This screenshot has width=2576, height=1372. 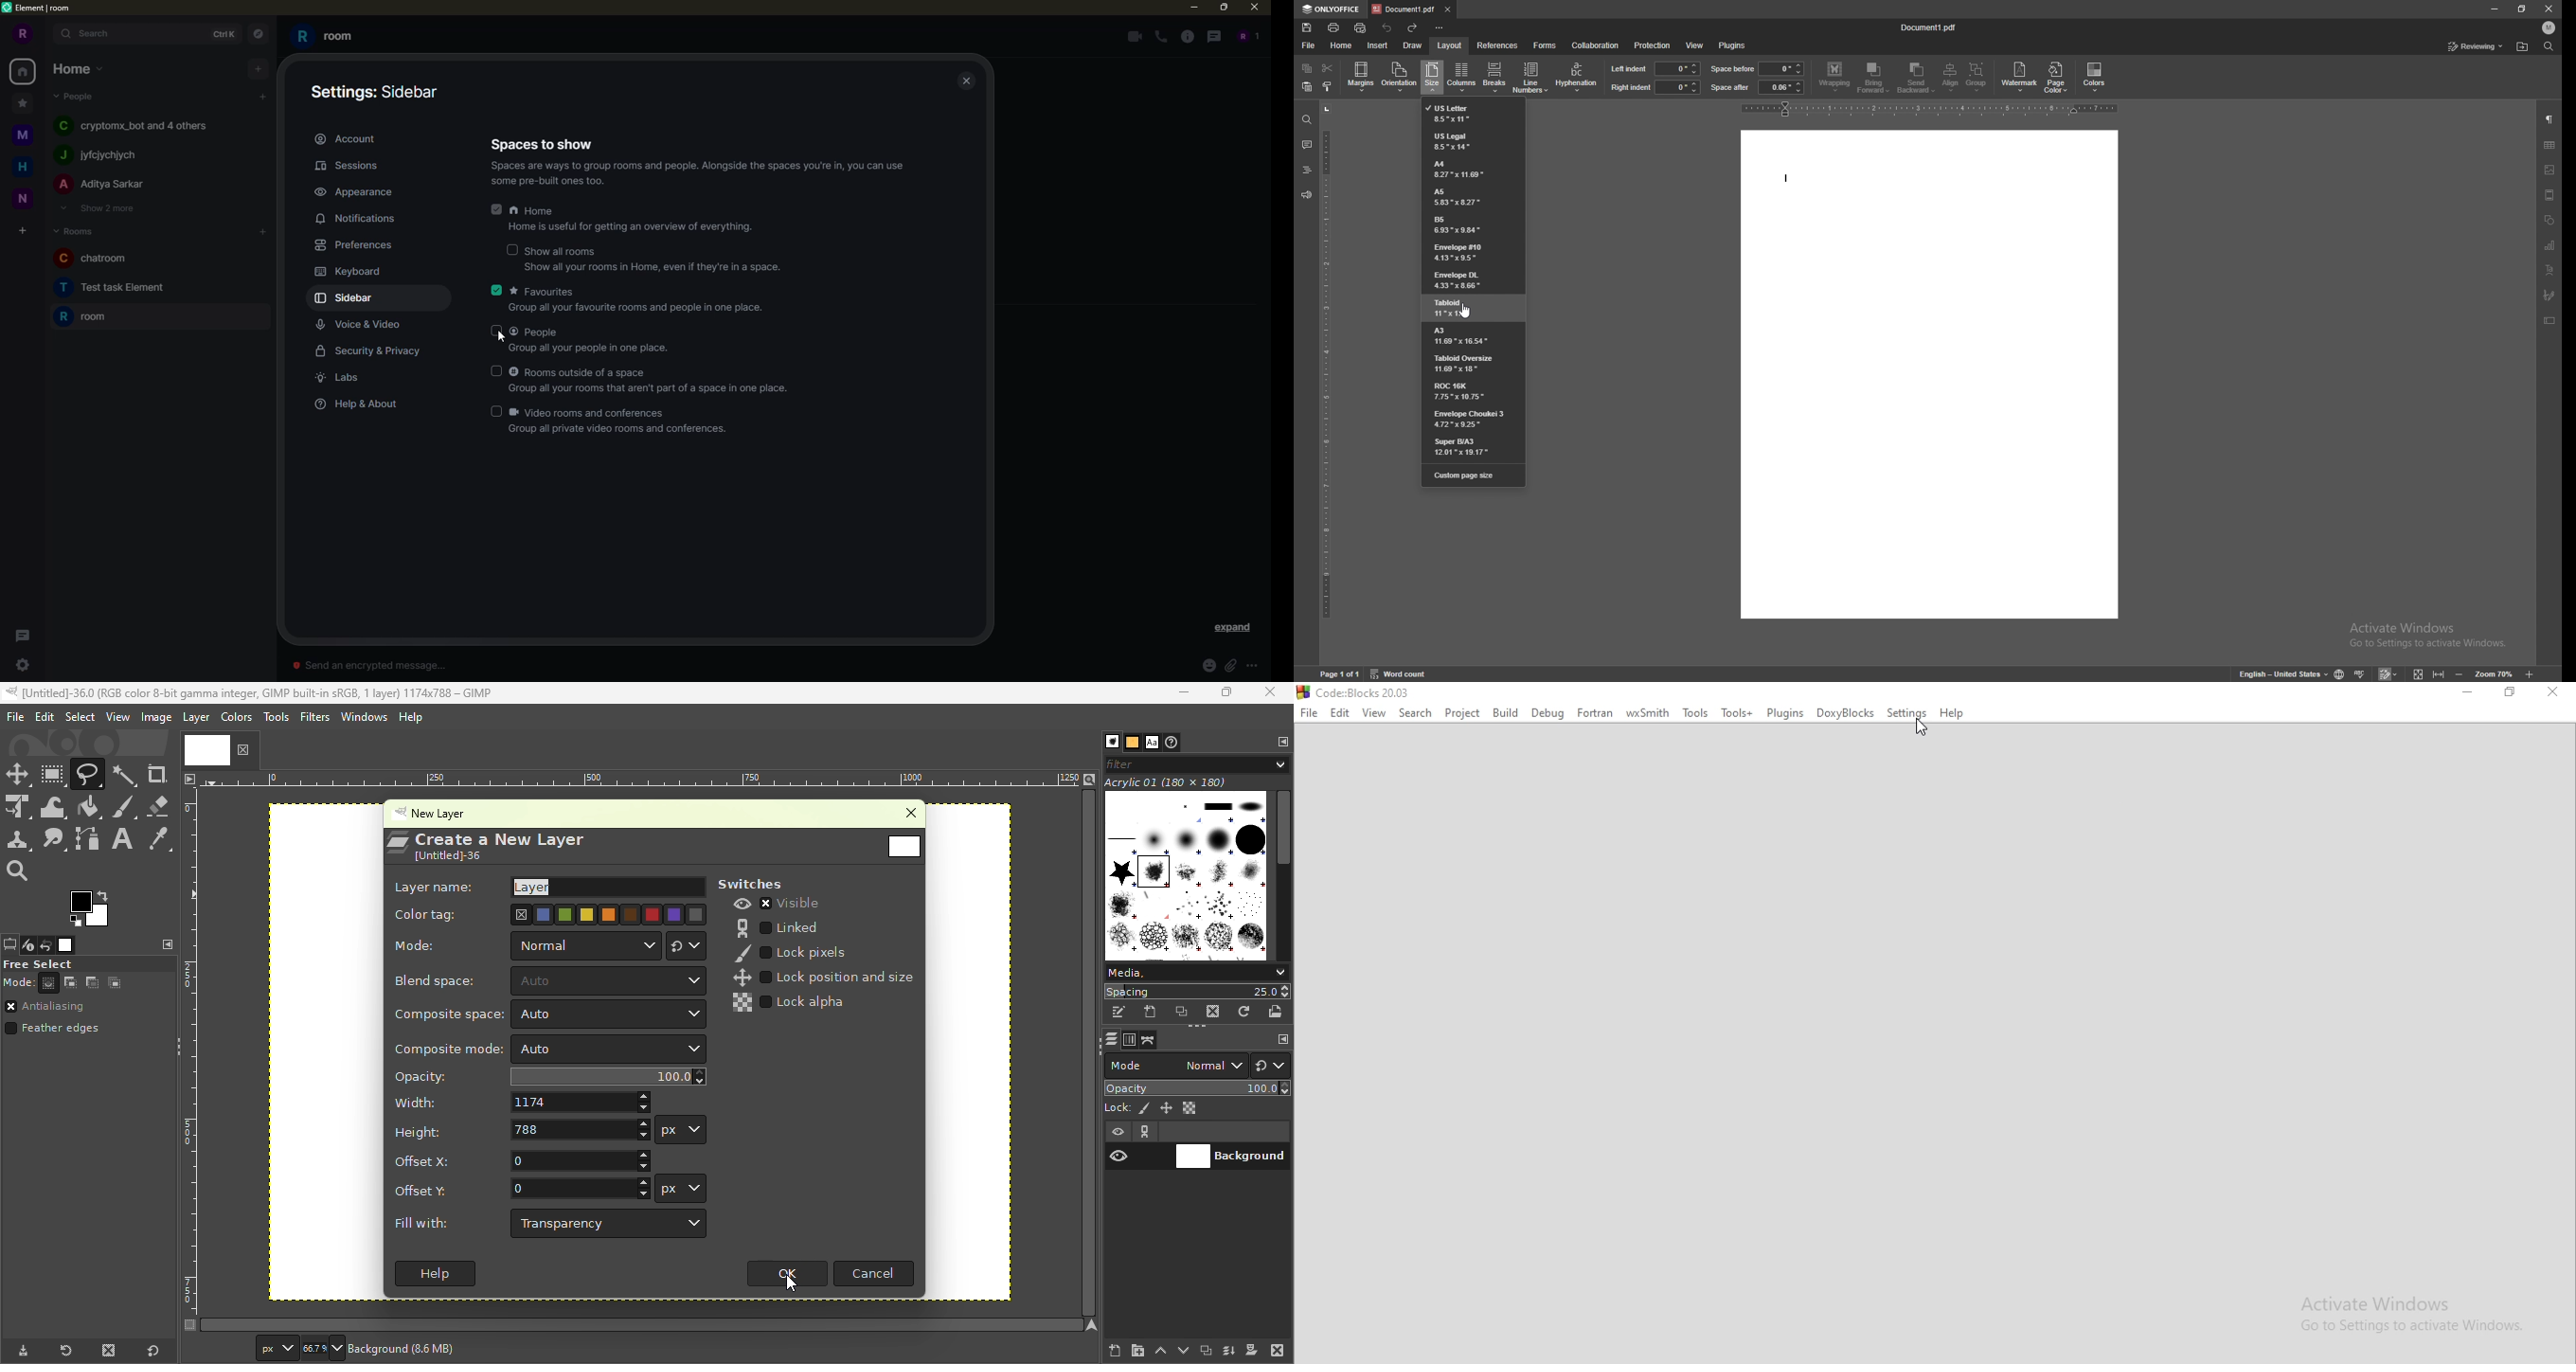 I want to click on Blend space, so click(x=547, y=981).